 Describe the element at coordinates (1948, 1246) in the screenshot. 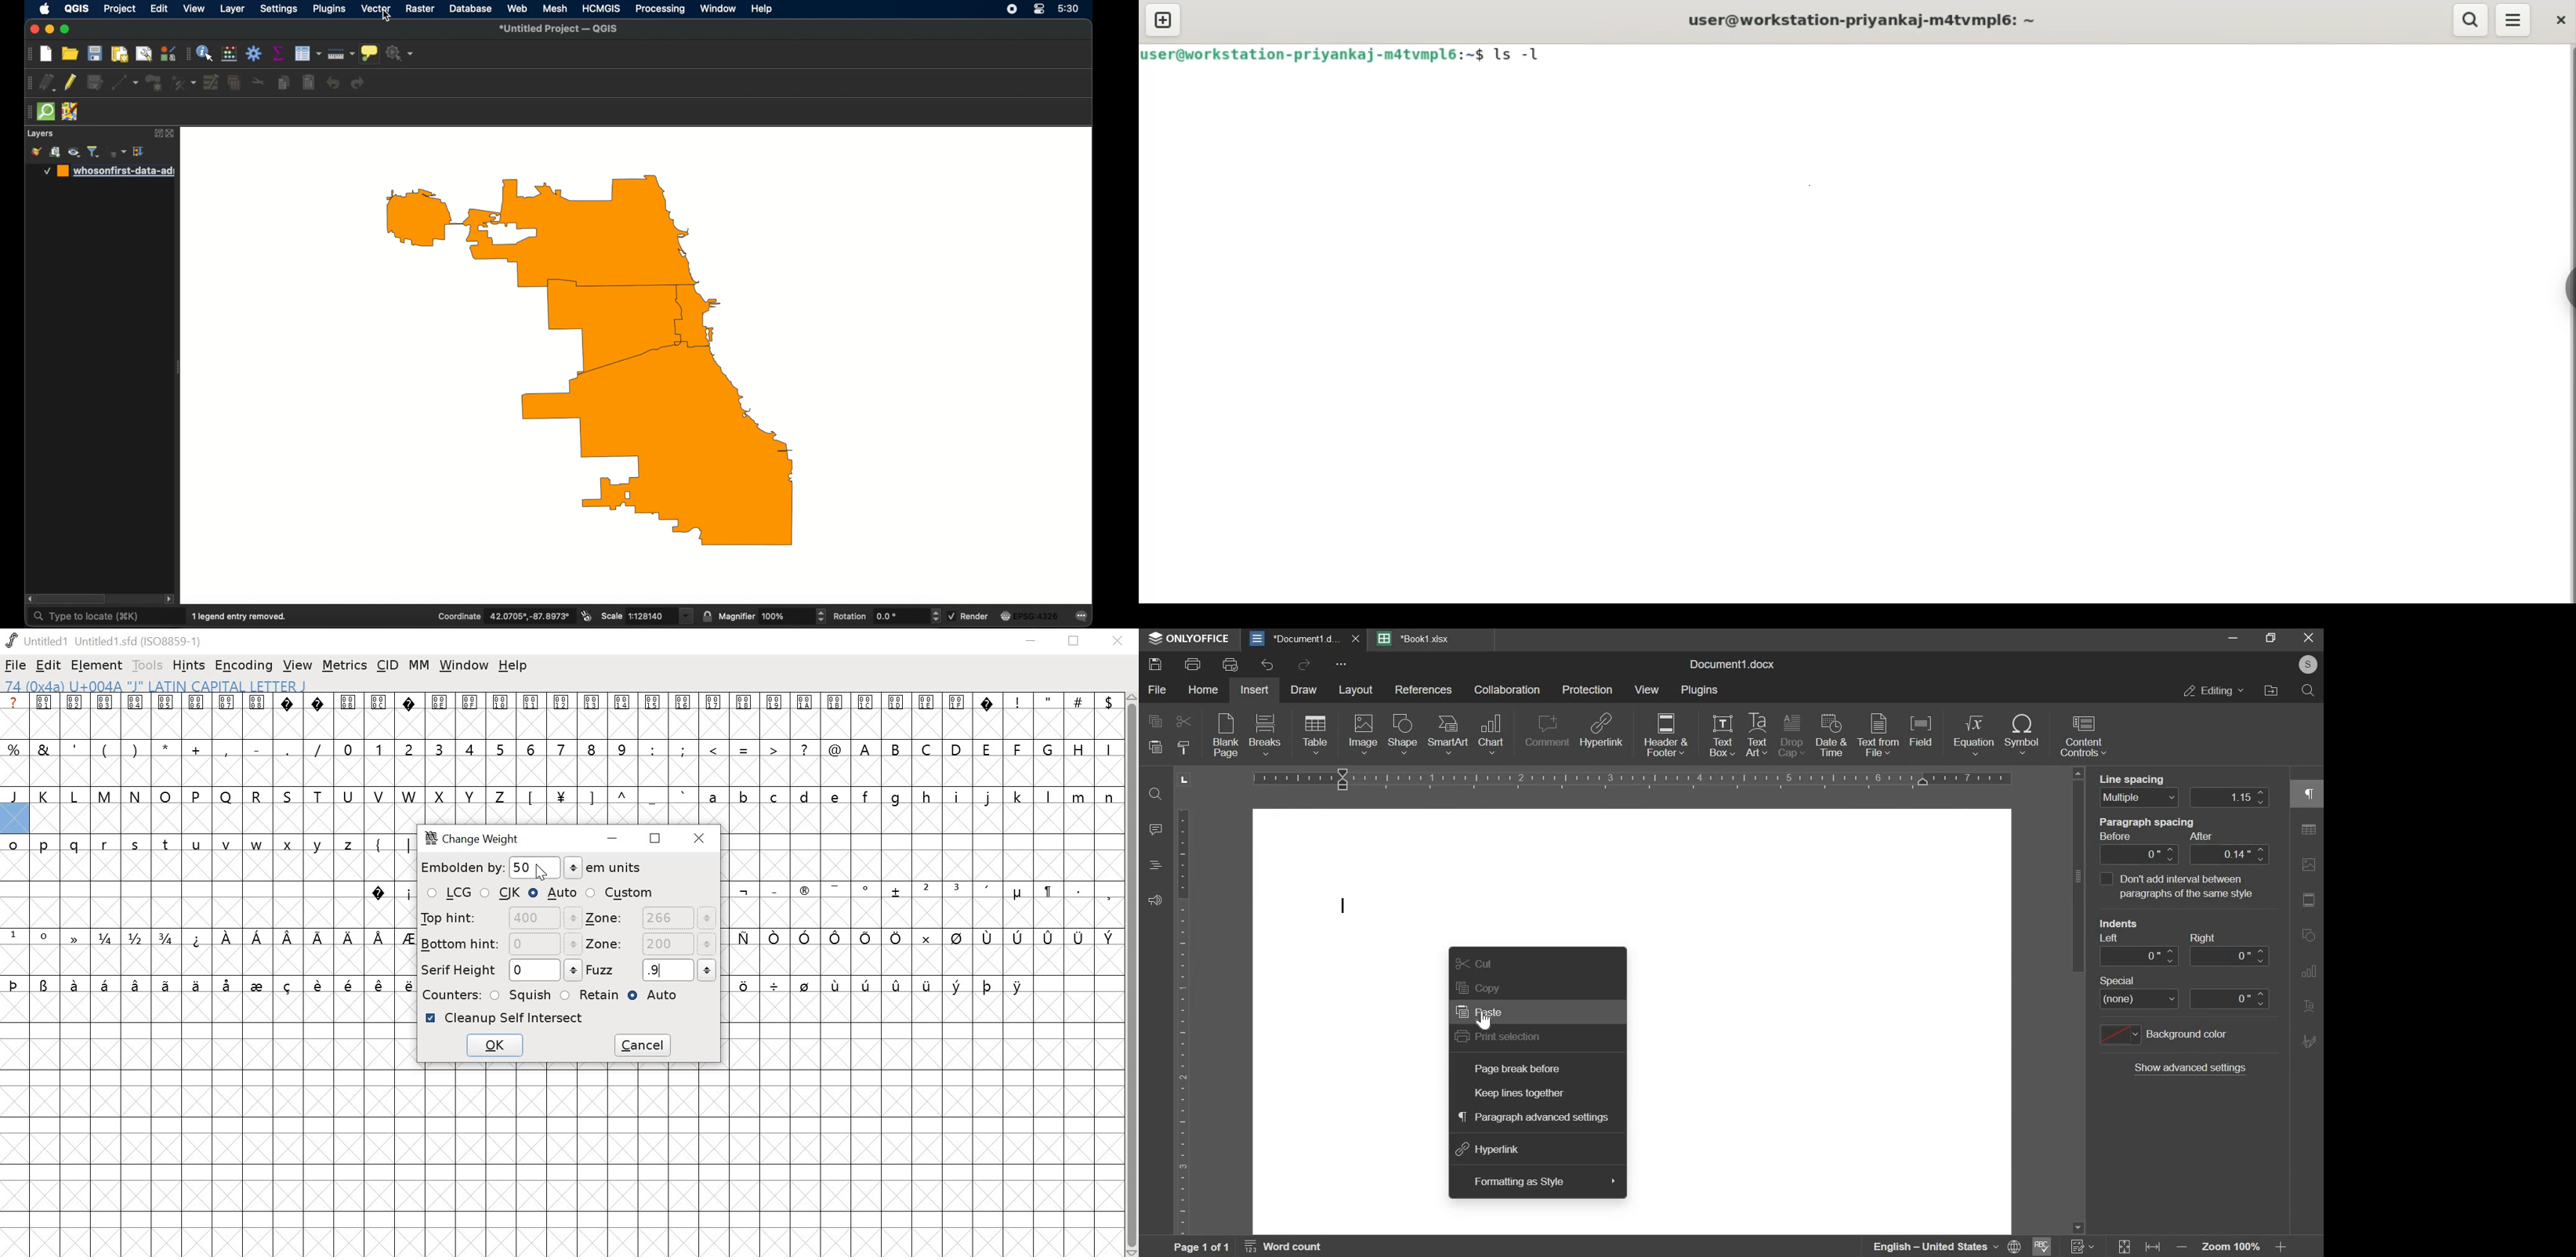

I see `language` at that location.